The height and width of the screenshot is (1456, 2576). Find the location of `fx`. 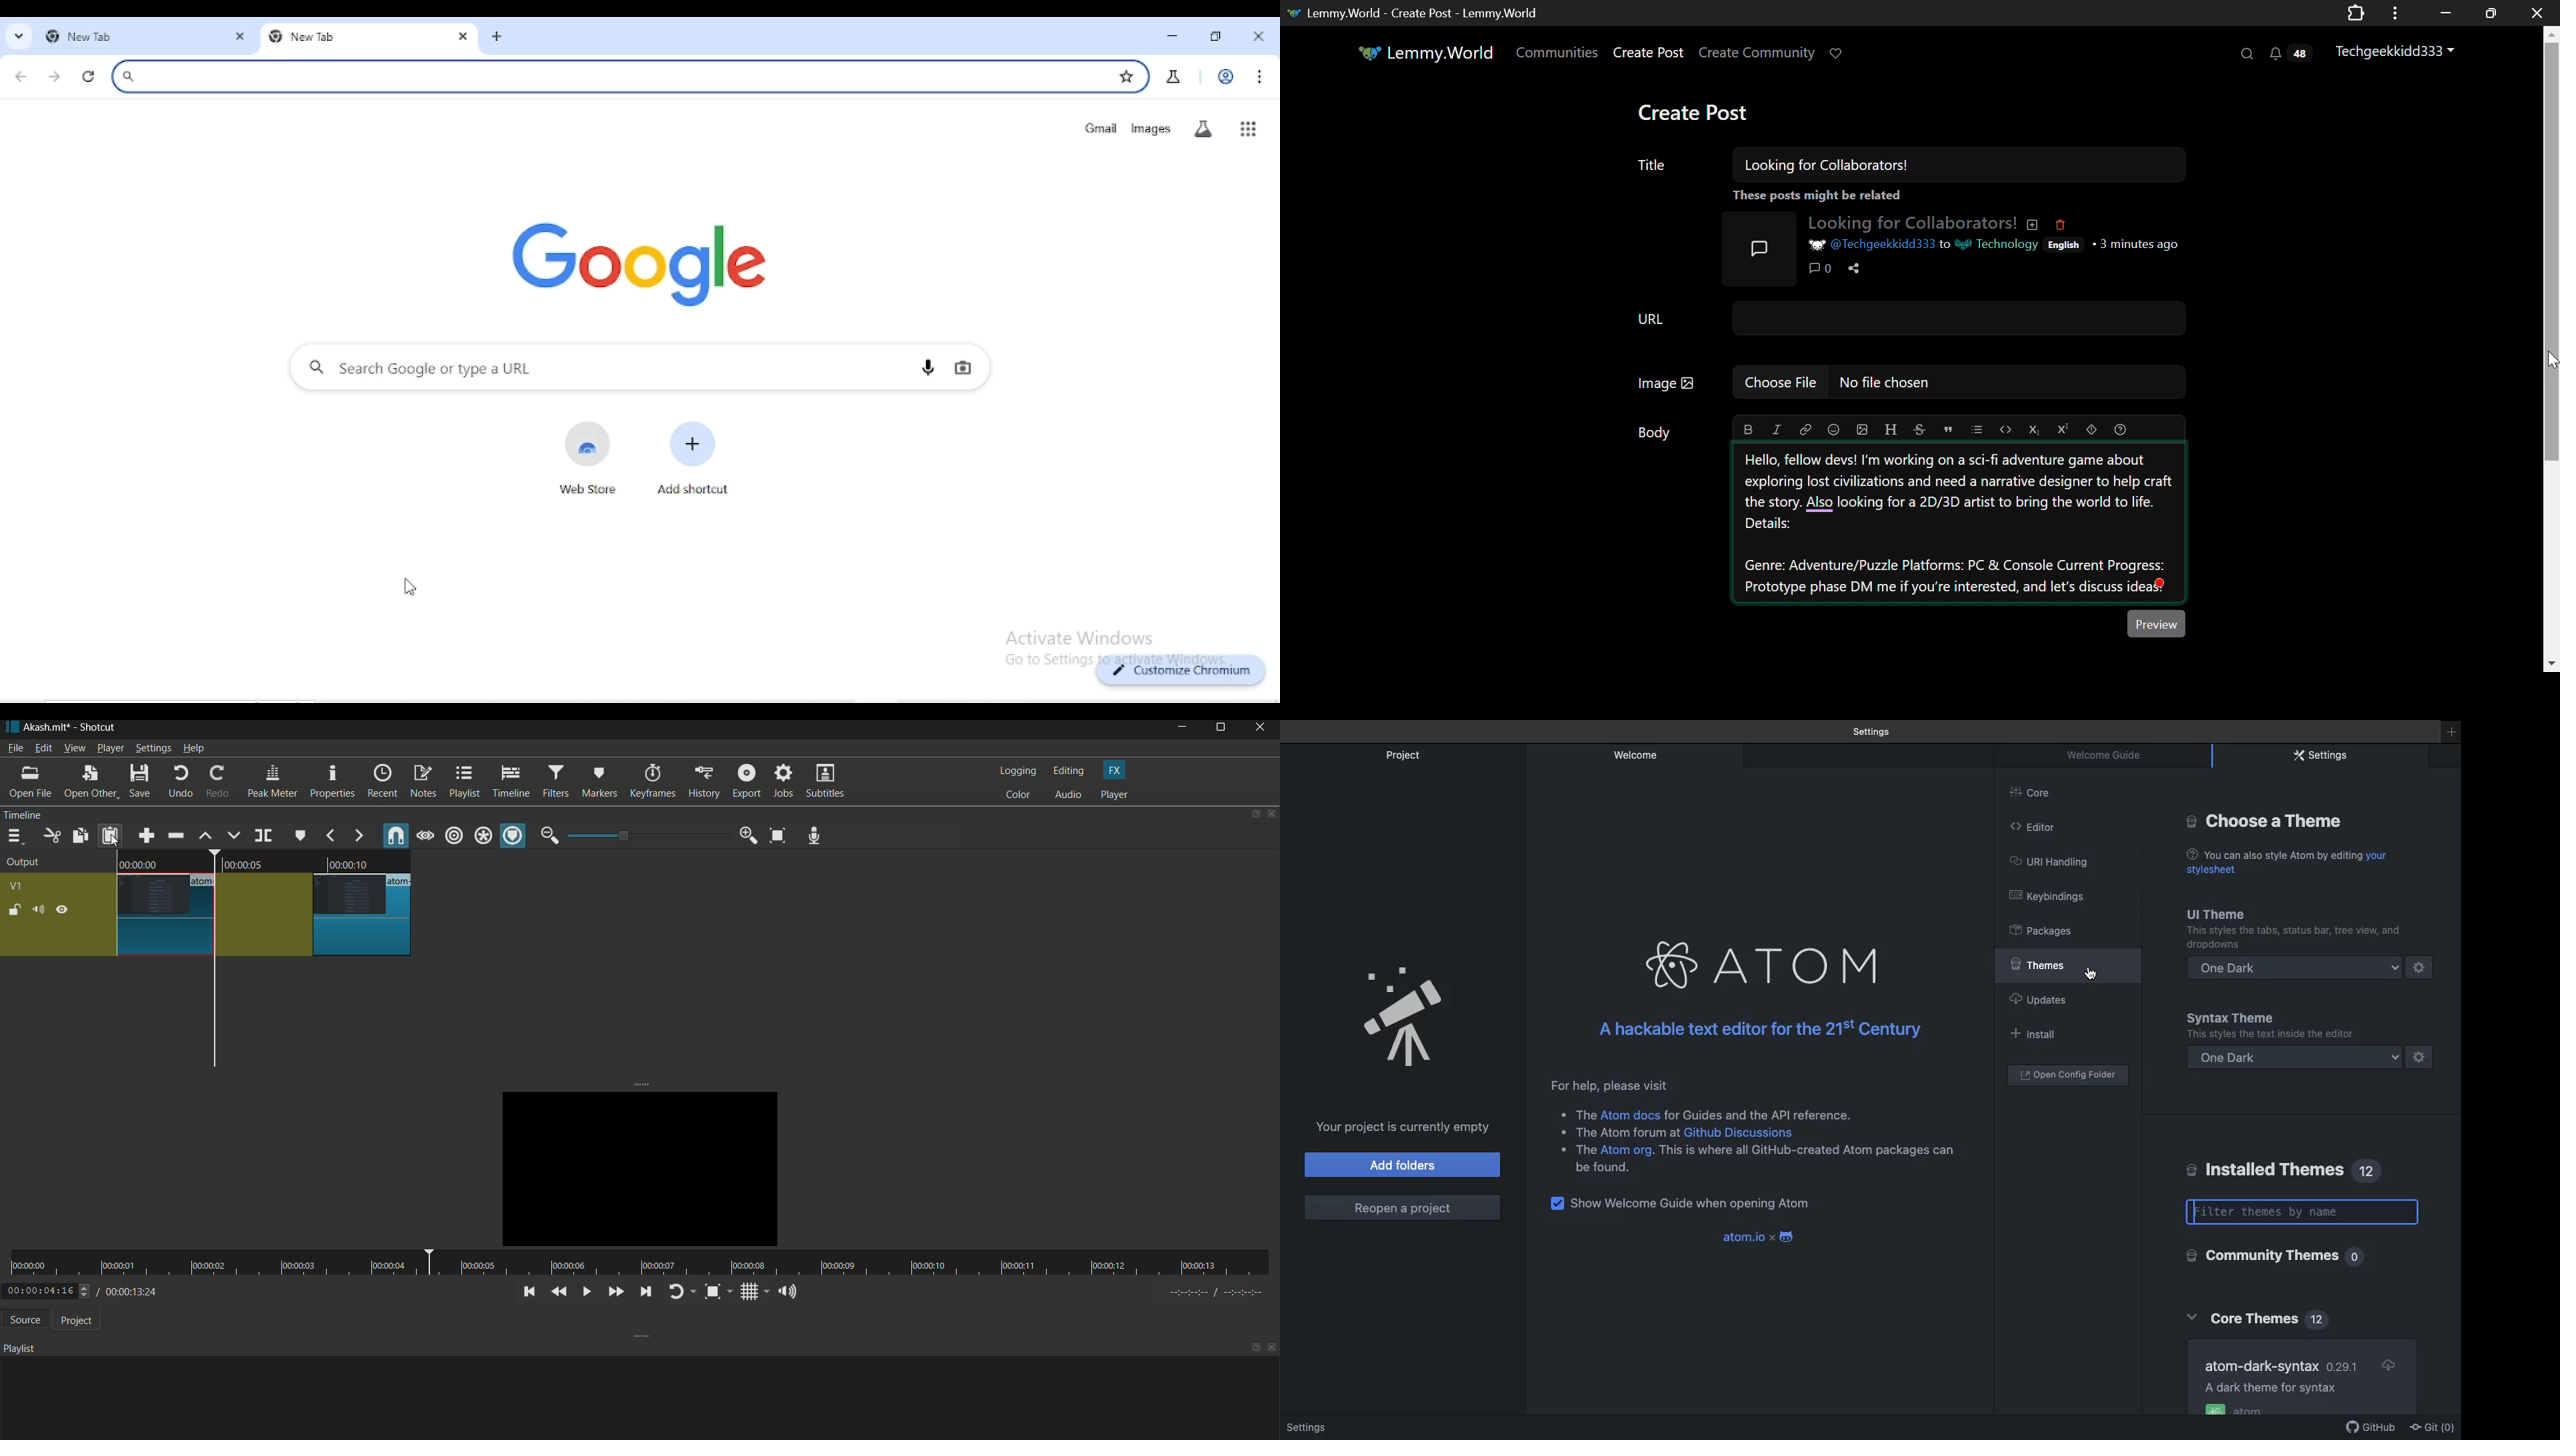

fx is located at coordinates (1115, 771).